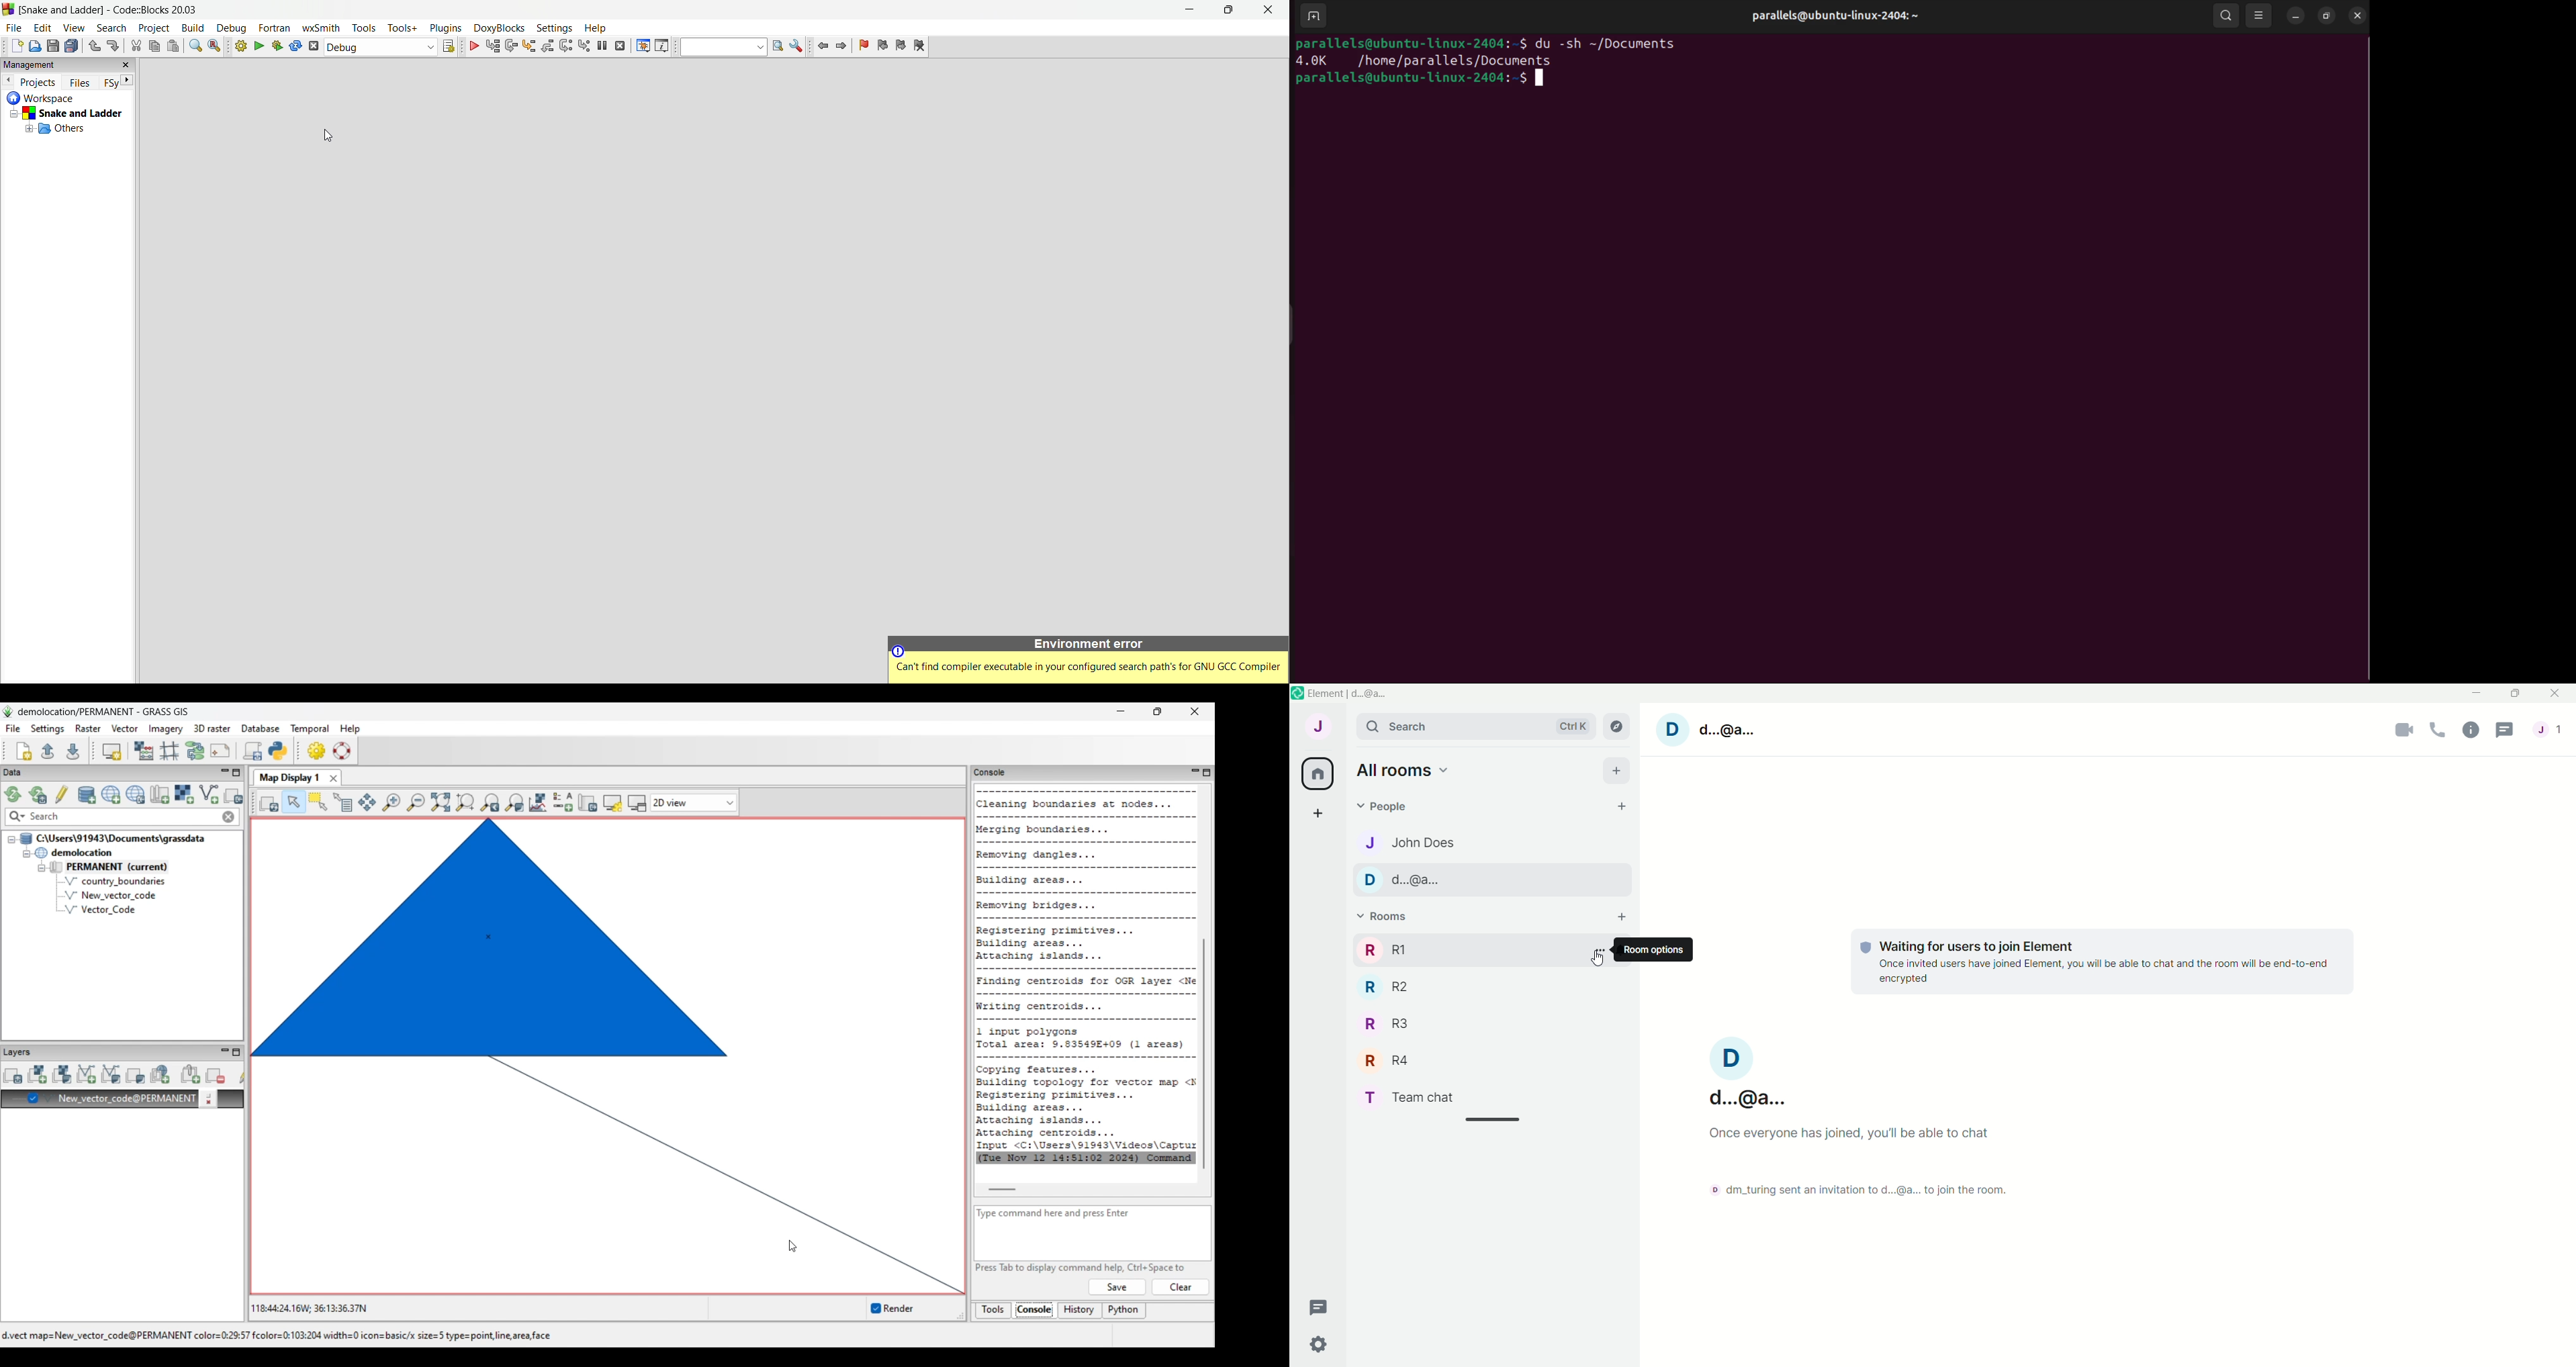 The height and width of the screenshot is (1372, 2576). I want to click on build and run, so click(279, 47).